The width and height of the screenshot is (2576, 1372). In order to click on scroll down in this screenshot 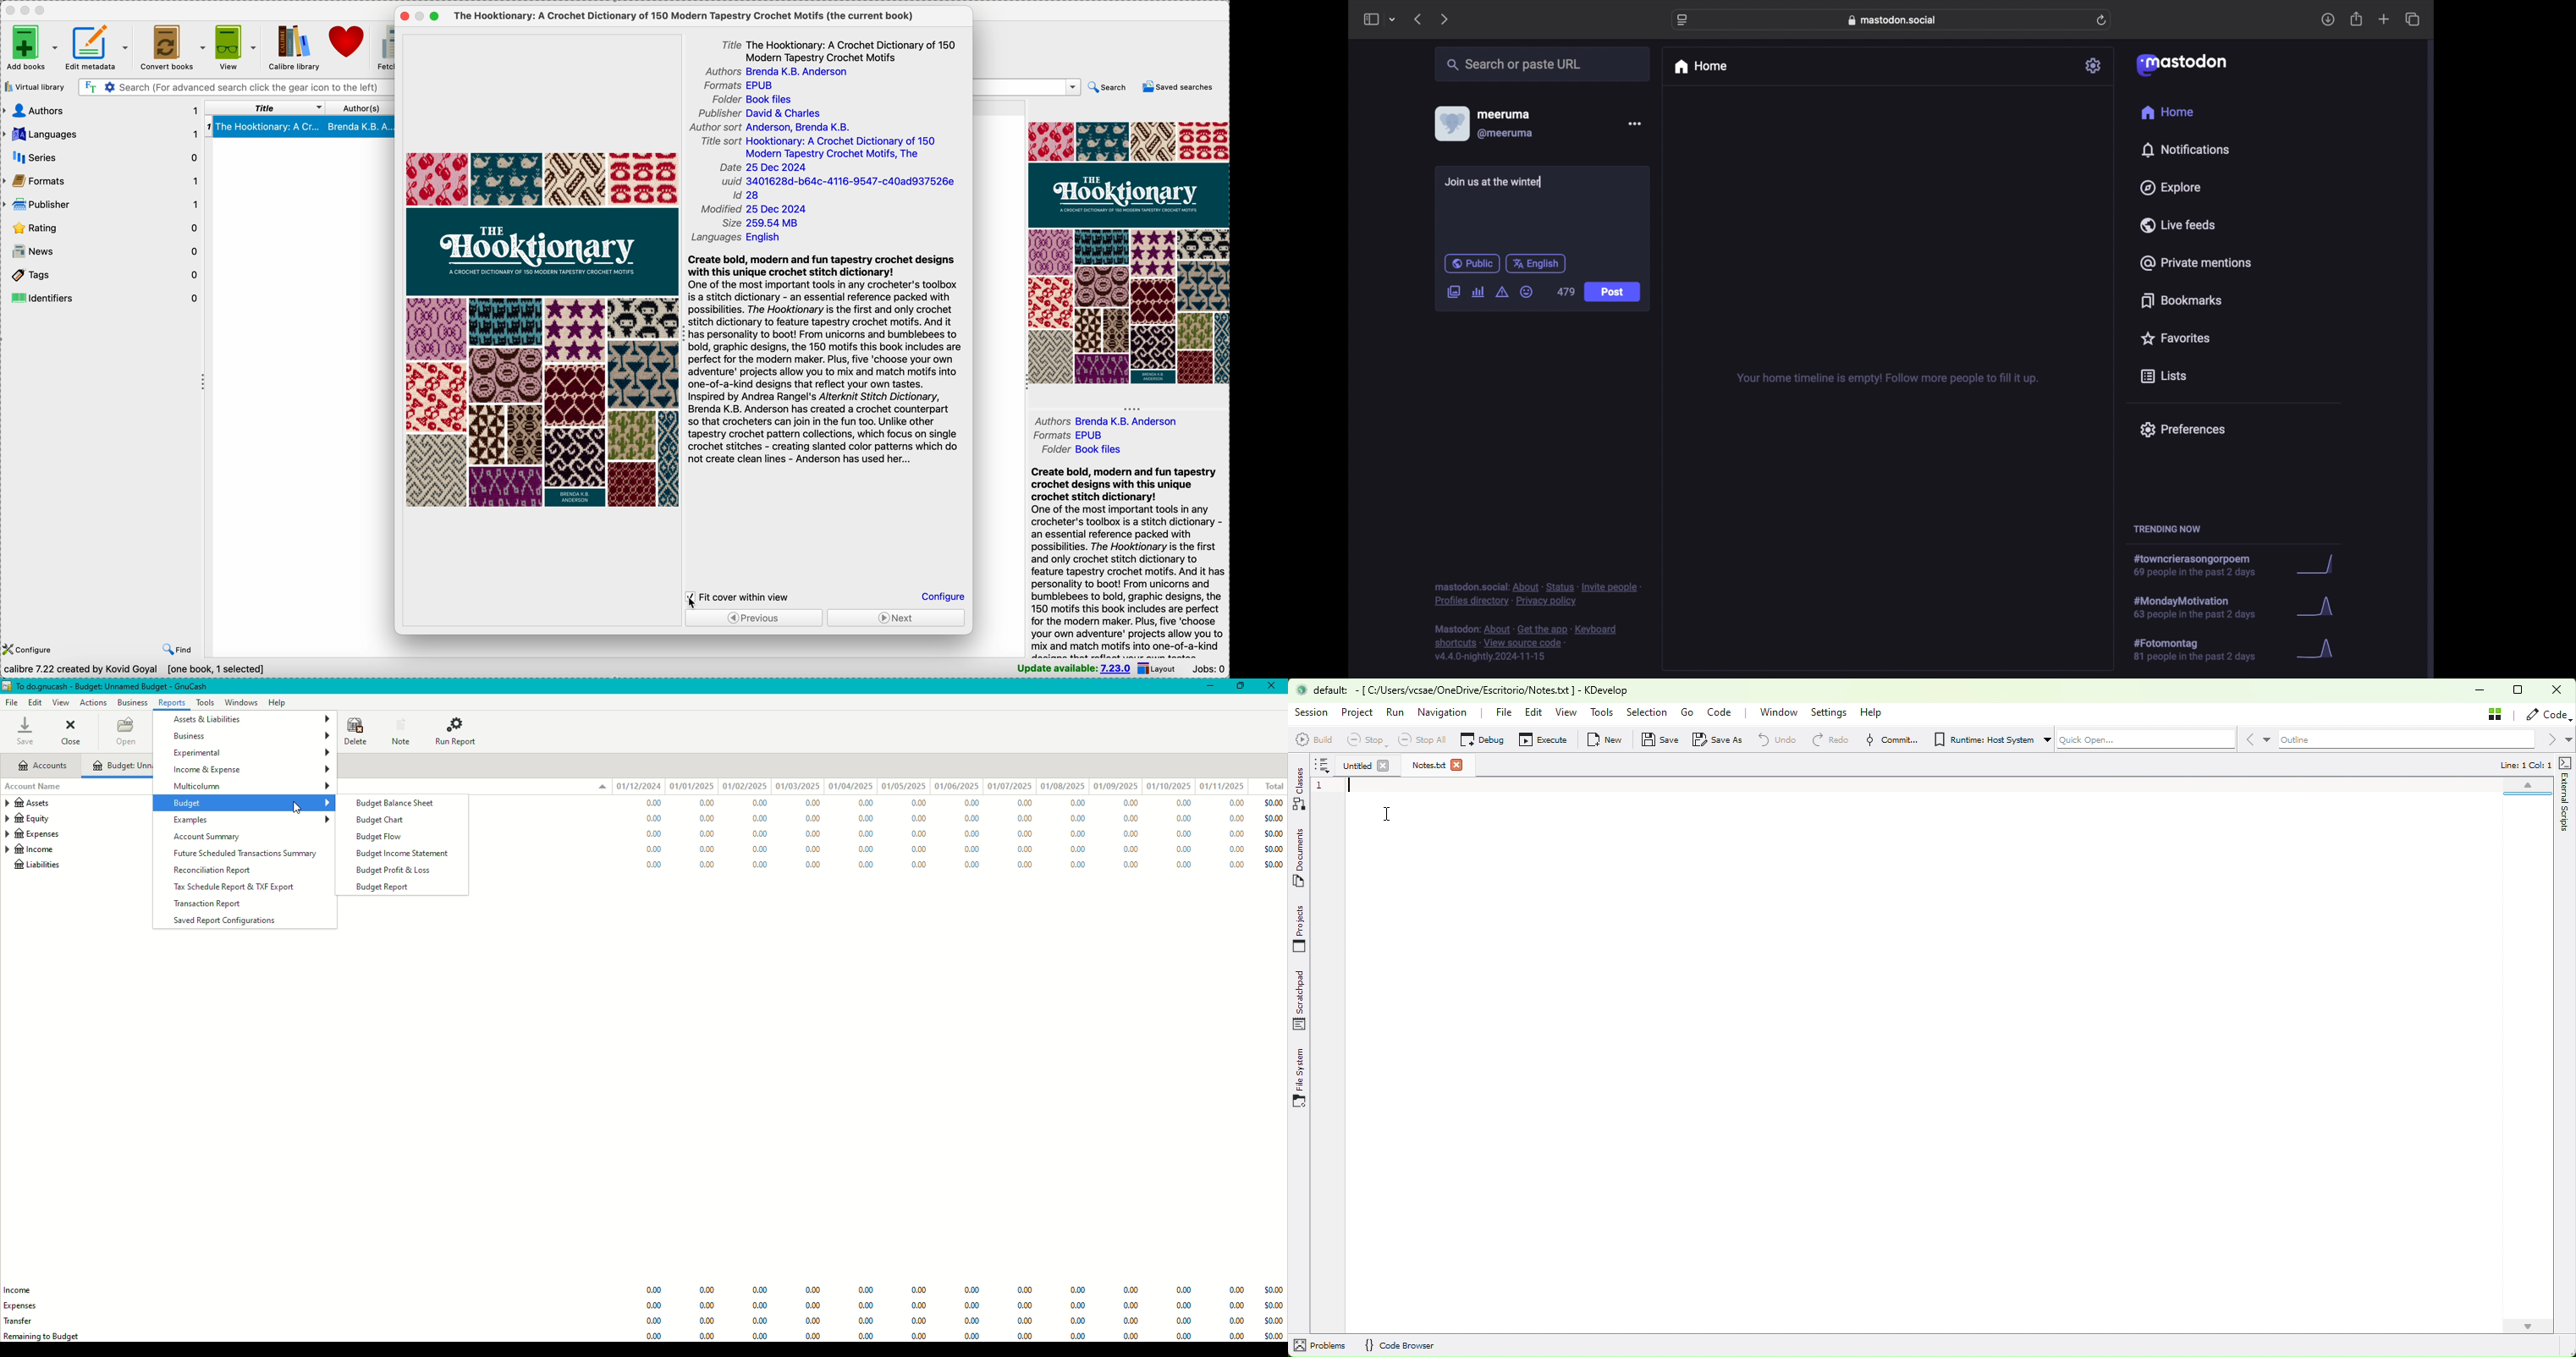, I will do `click(2528, 1327)`.